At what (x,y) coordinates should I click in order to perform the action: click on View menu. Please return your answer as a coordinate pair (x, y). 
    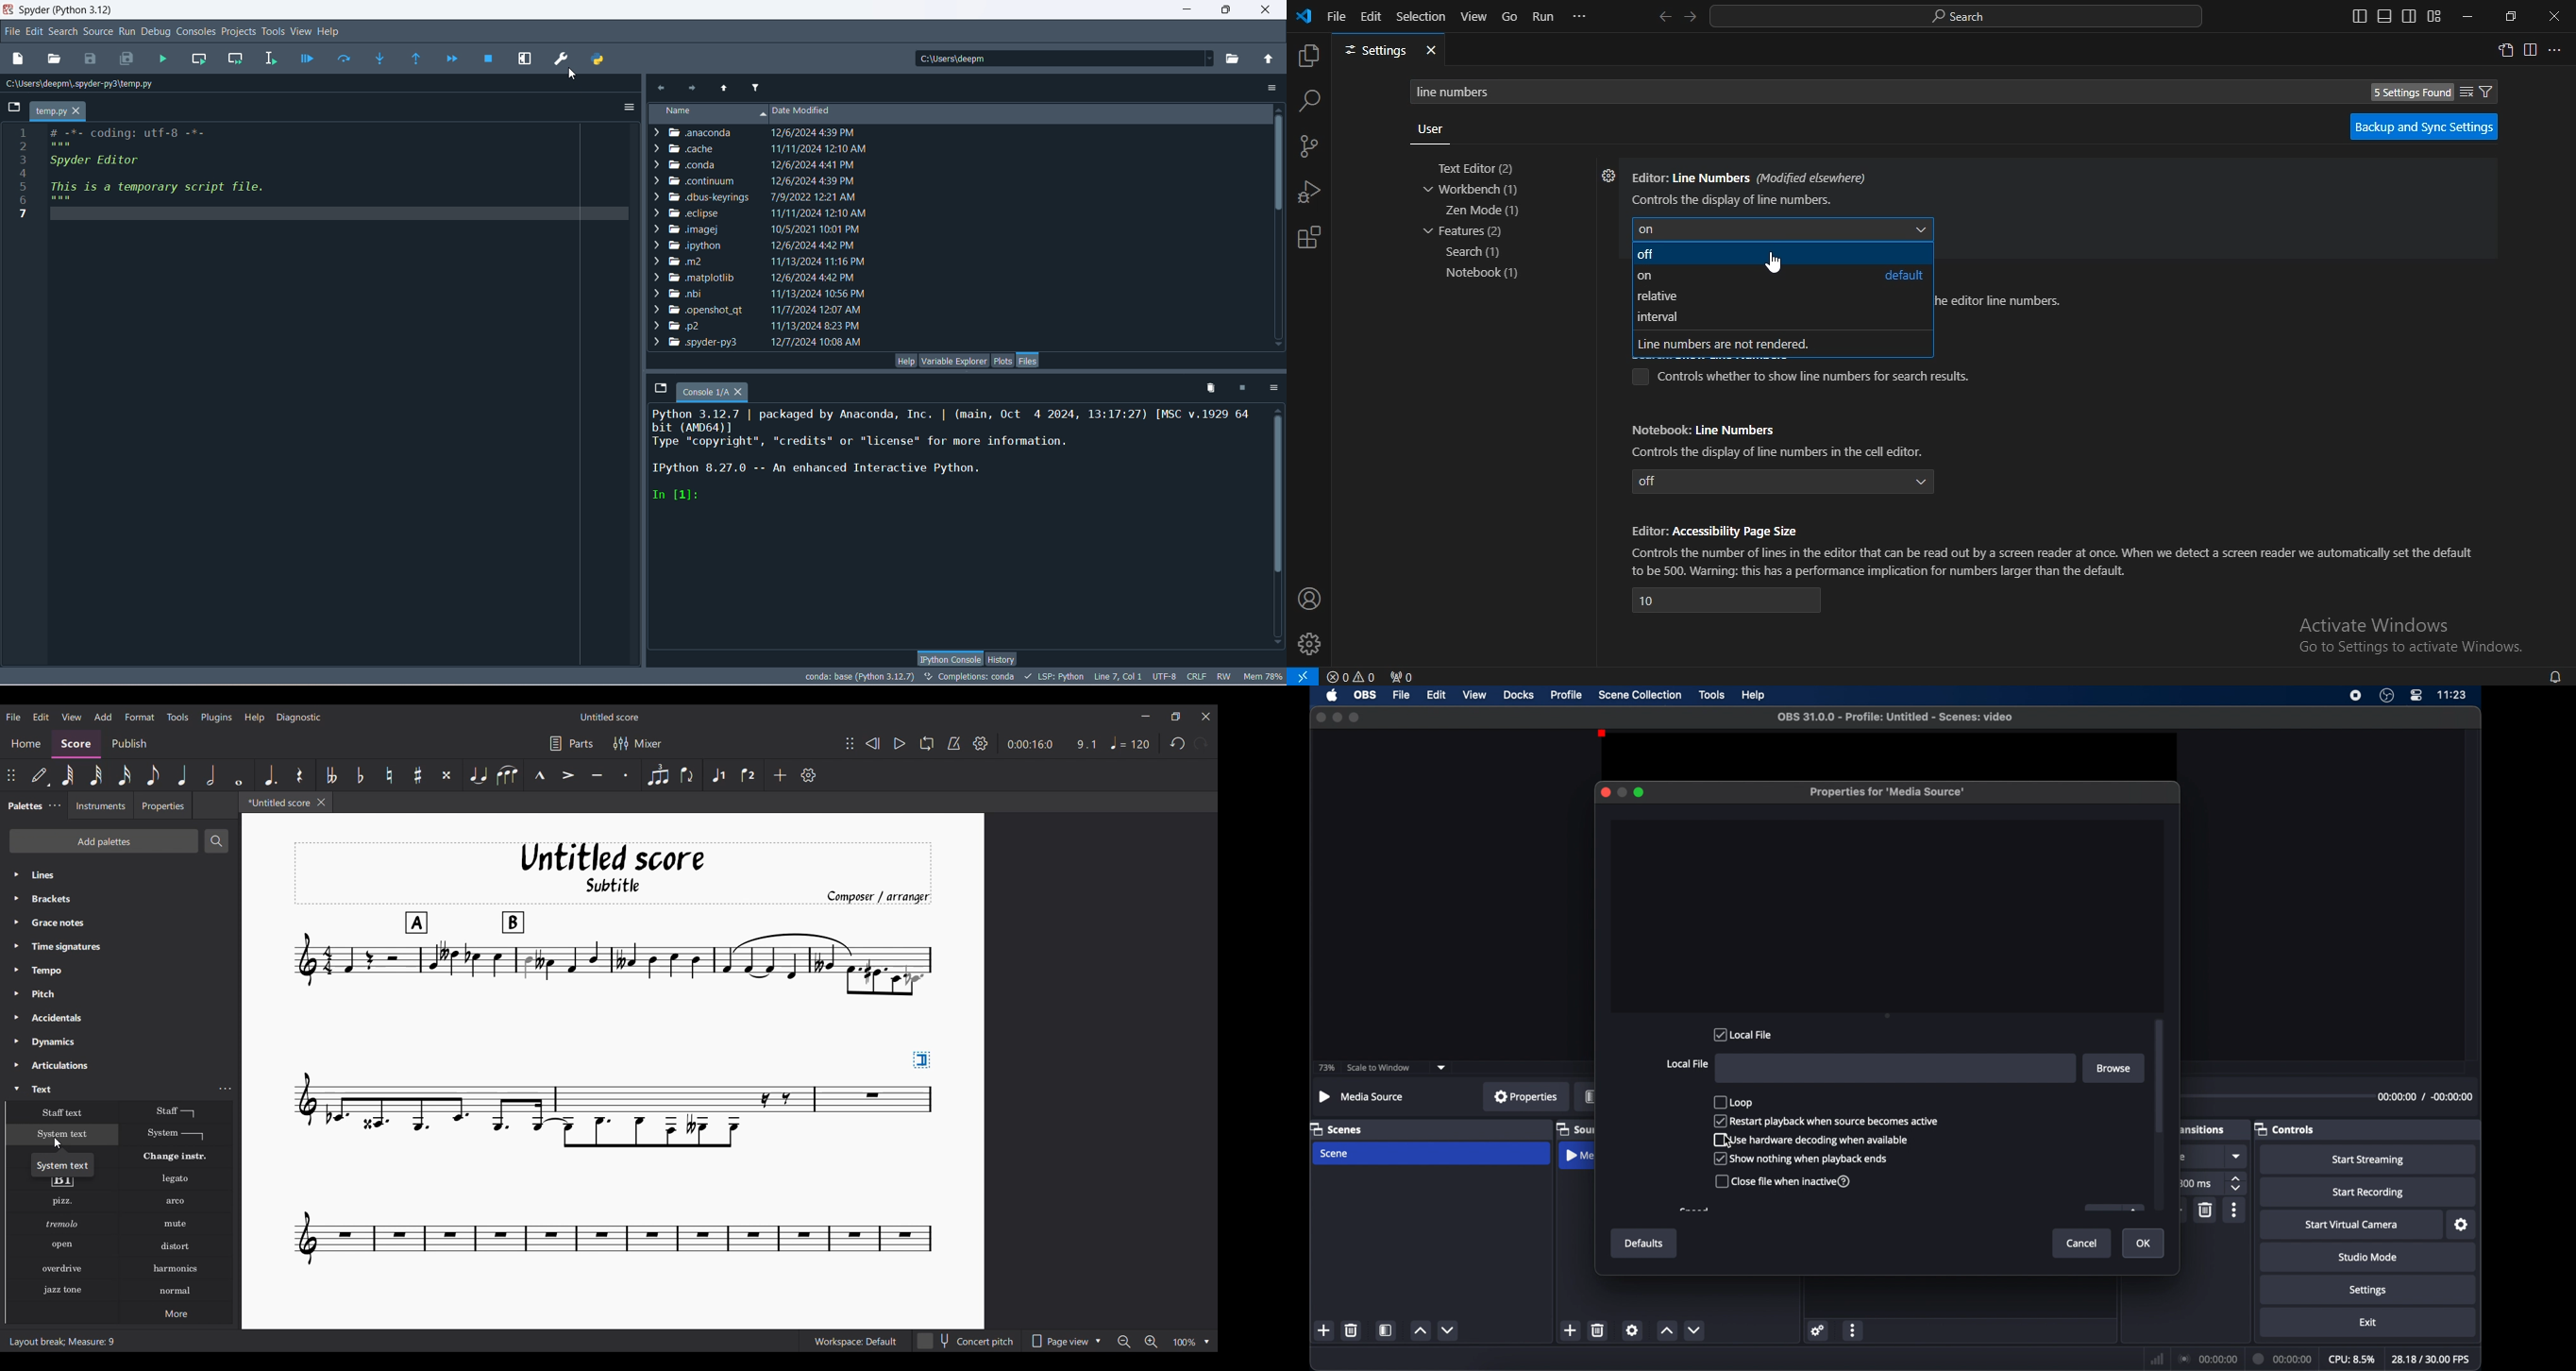
    Looking at the image, I should click on (72, 717).